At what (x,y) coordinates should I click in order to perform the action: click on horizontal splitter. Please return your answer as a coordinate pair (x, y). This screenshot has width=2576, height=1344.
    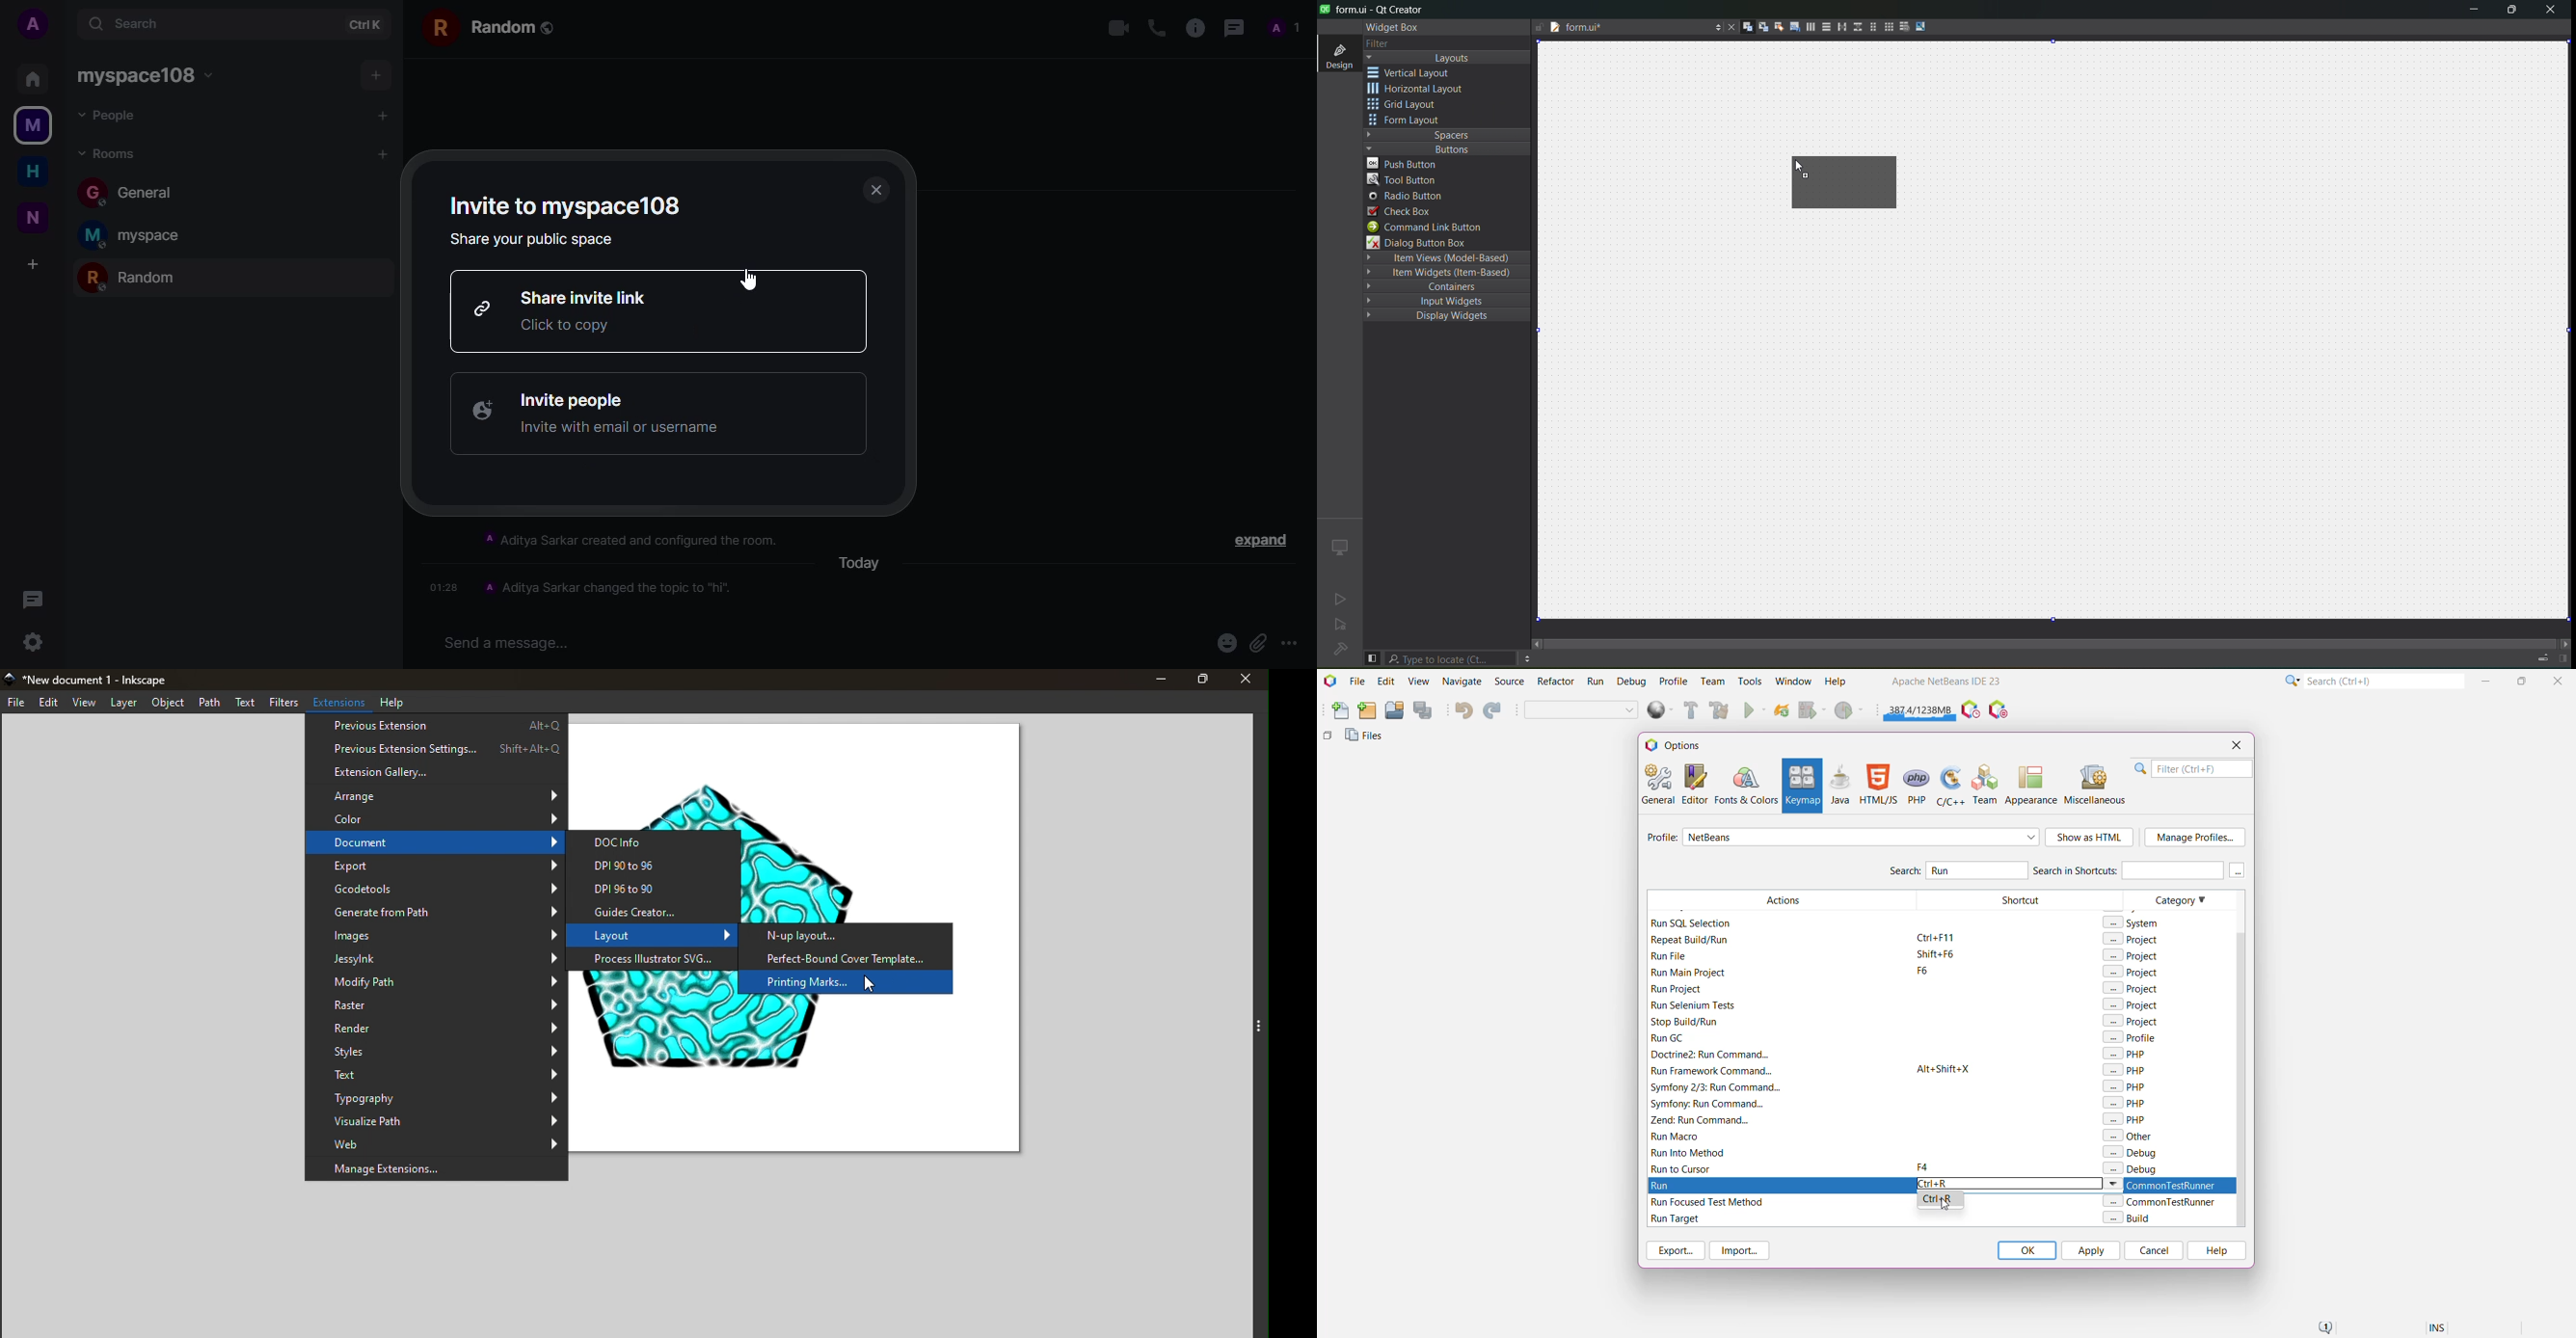
    Looking at the image, I should click on (1840, 29).